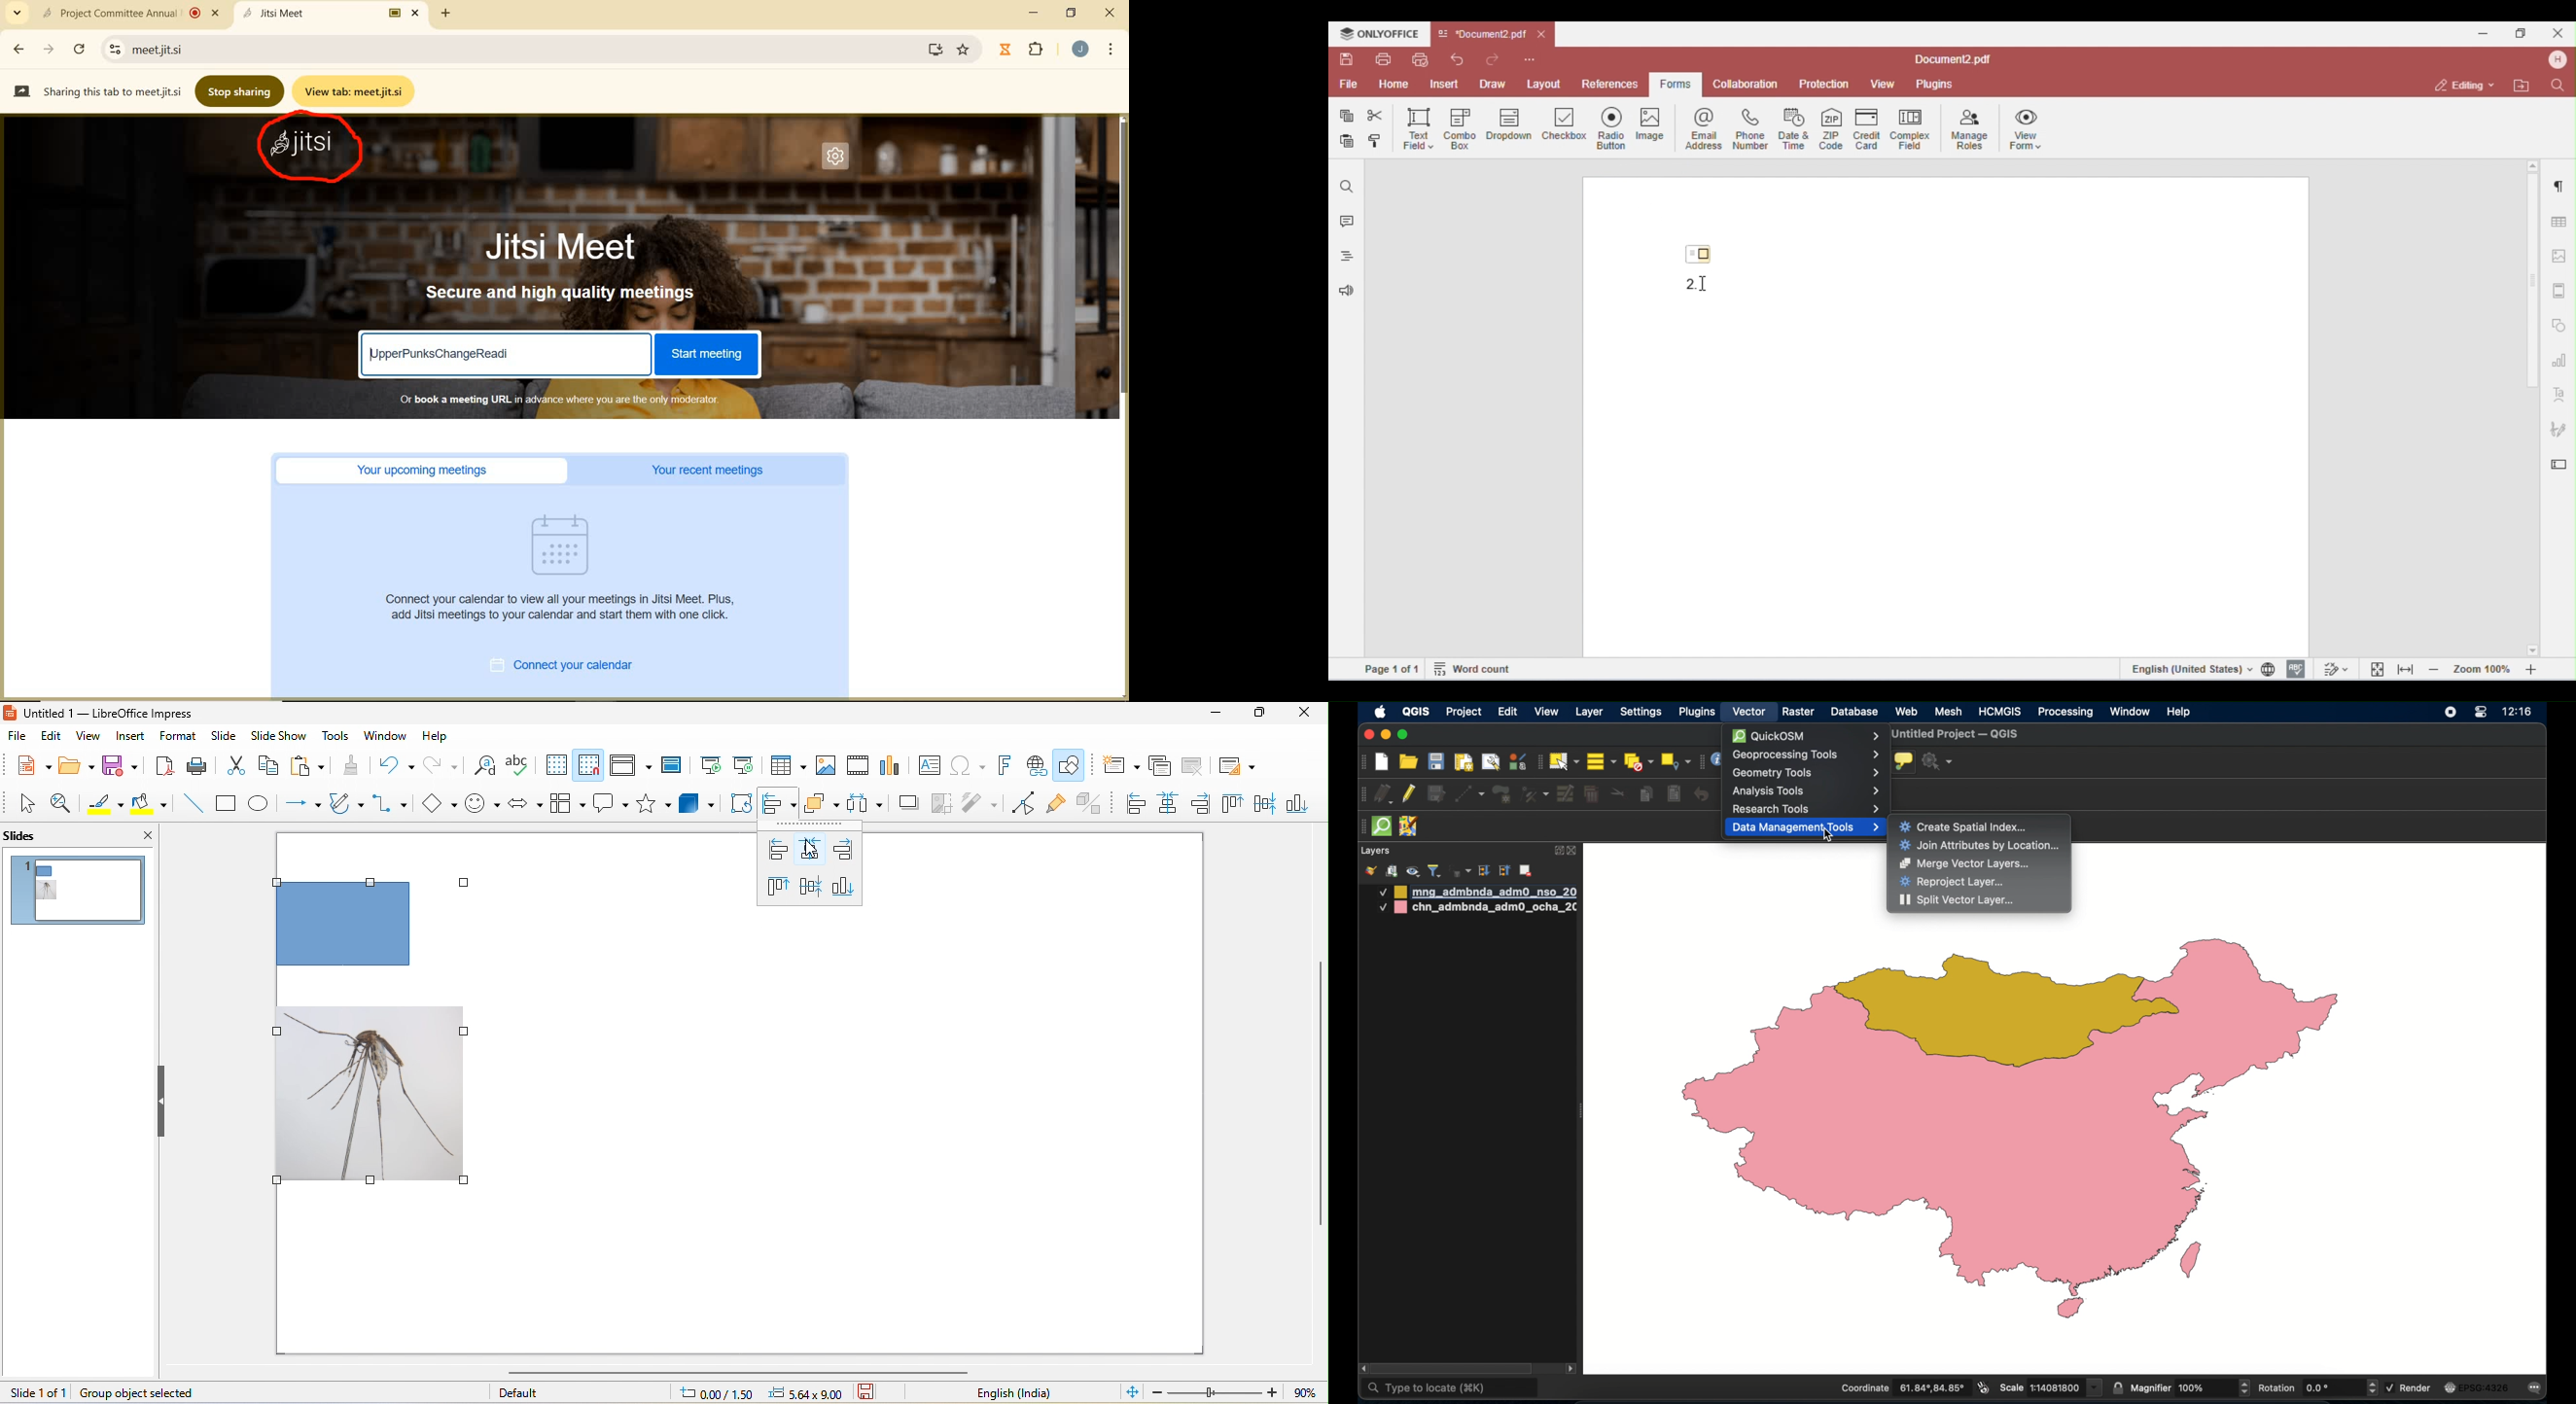 Image resolution: width=2576 pixels, height=1428 pixels. Describe the element at coordinates (1367, 735) in the screenshot. I see `close` at that location.